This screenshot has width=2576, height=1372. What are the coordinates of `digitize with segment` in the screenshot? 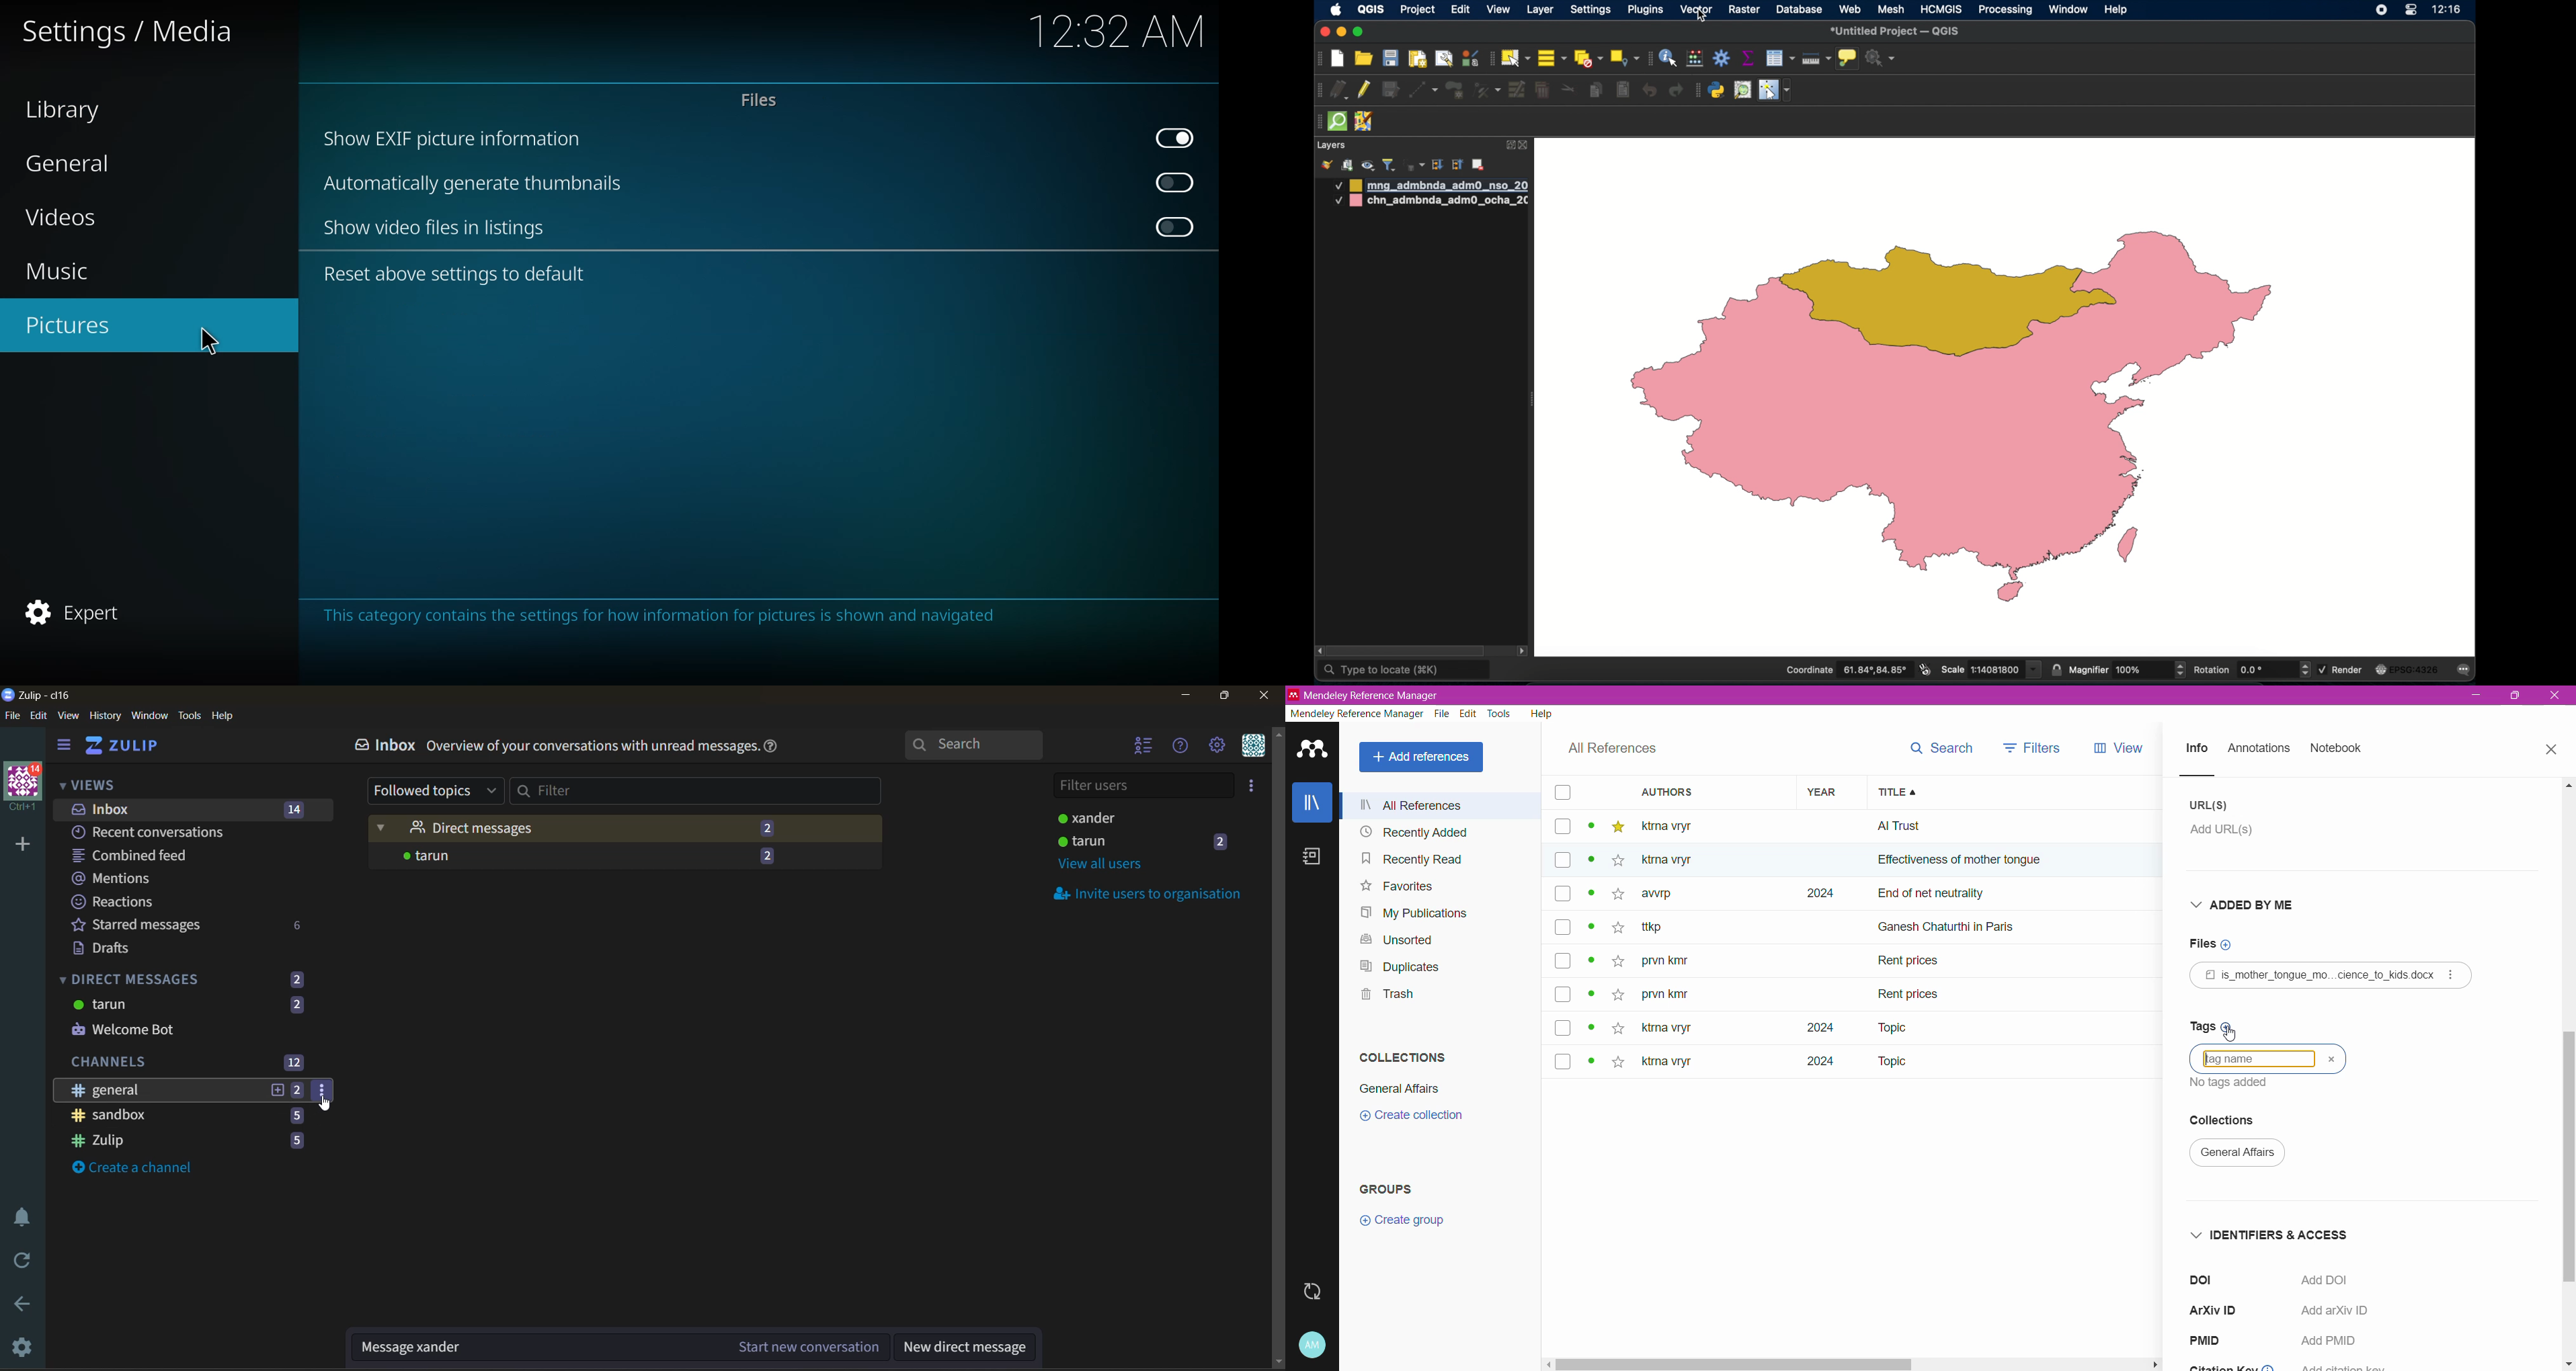 It's located at (1422, 89).